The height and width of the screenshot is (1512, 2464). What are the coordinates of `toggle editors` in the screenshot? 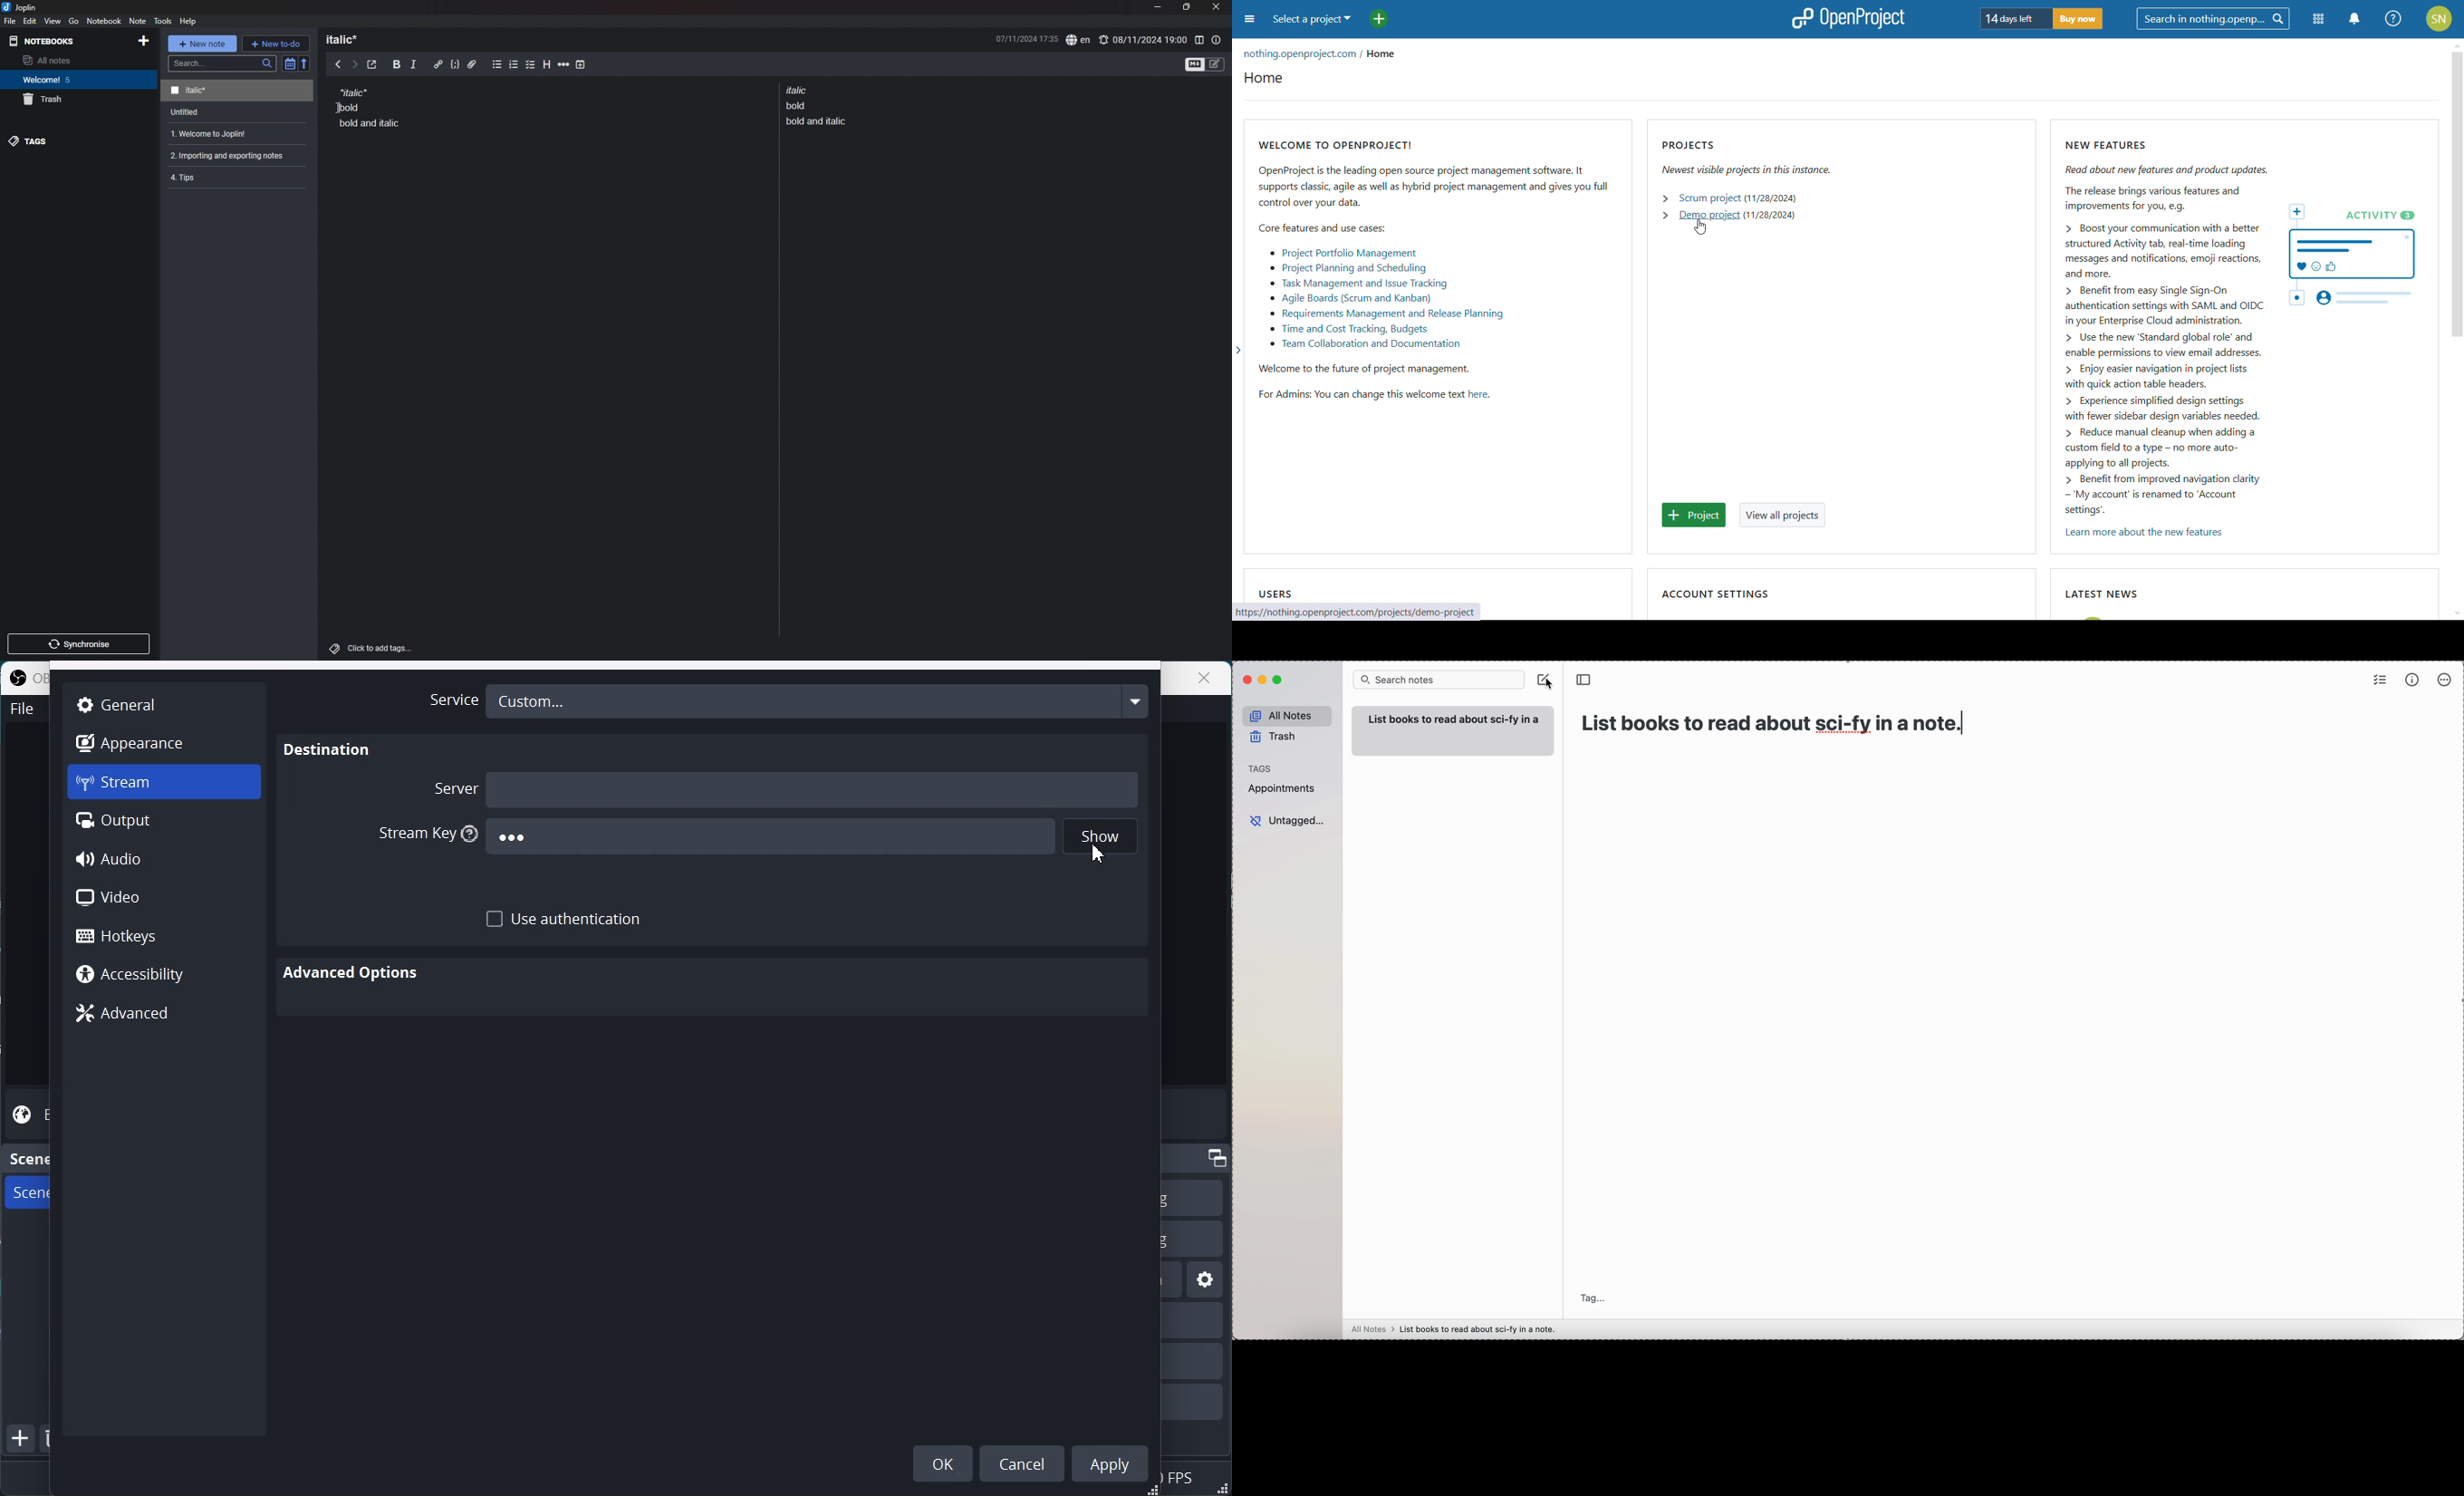 It's located at (1205, 64).